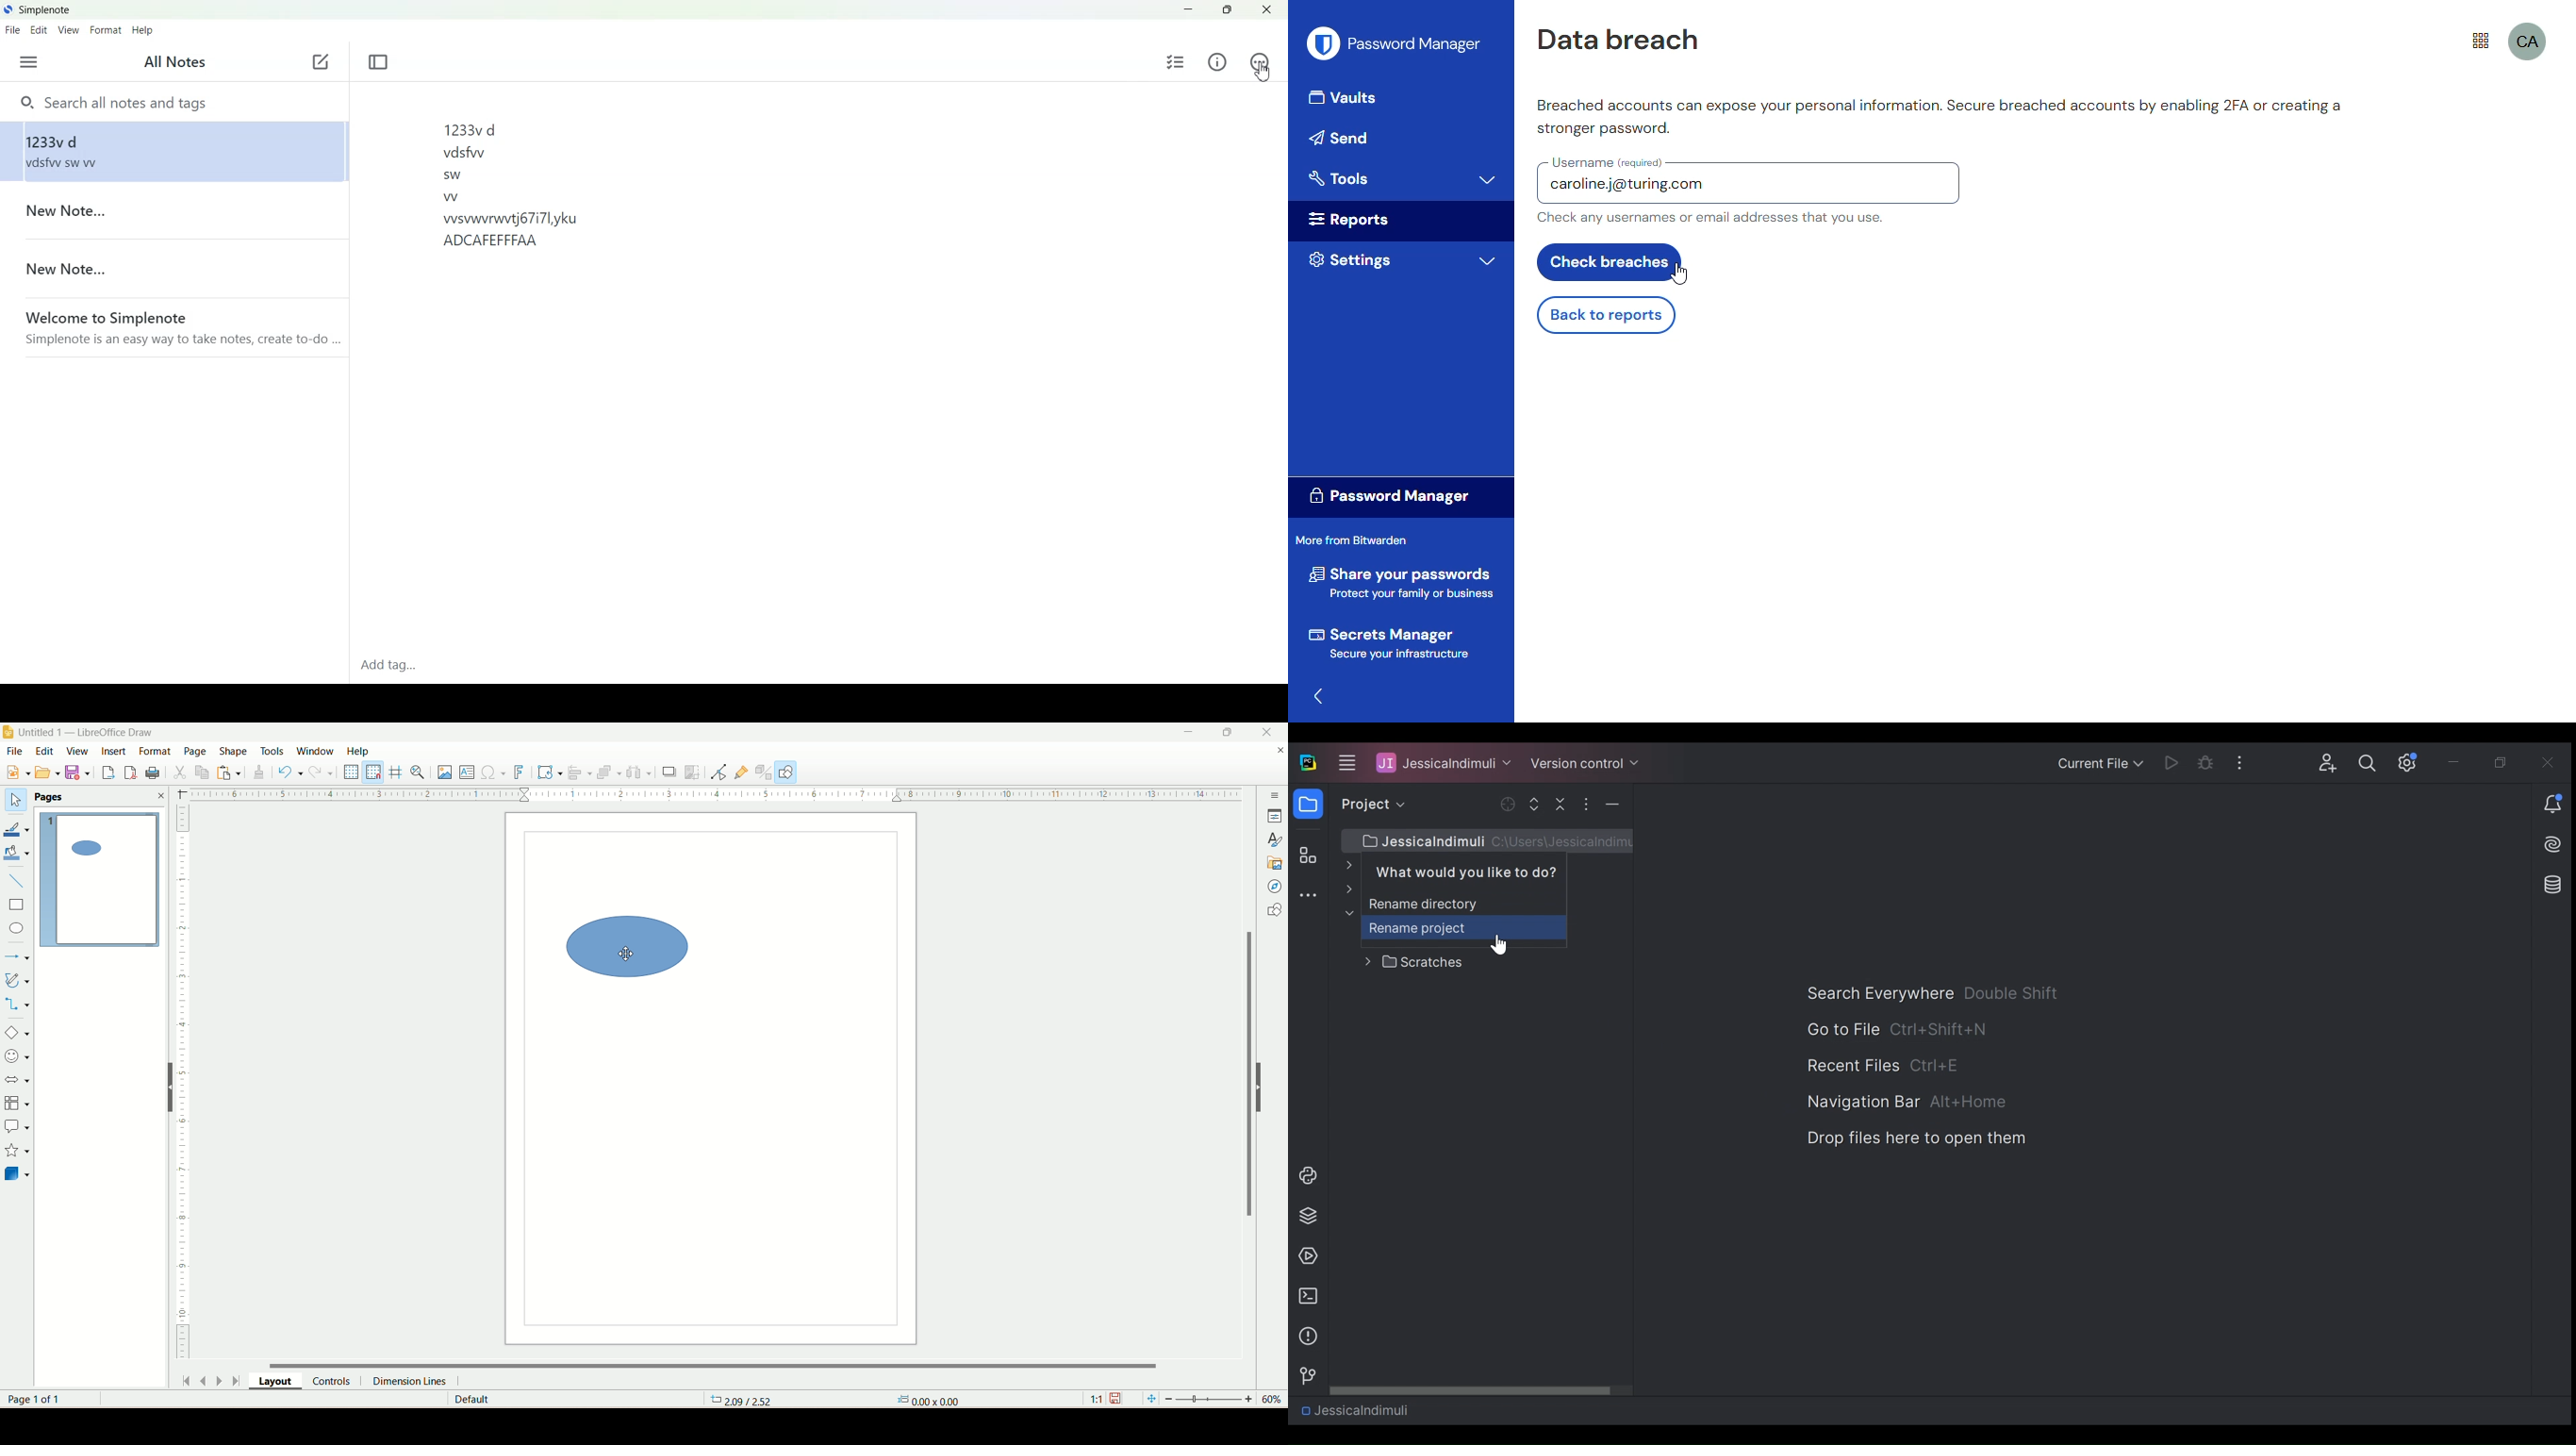  What do you see at coordinates (470, 1400) in the screenshot?
I see `default` at bounding box center [470, 1400].